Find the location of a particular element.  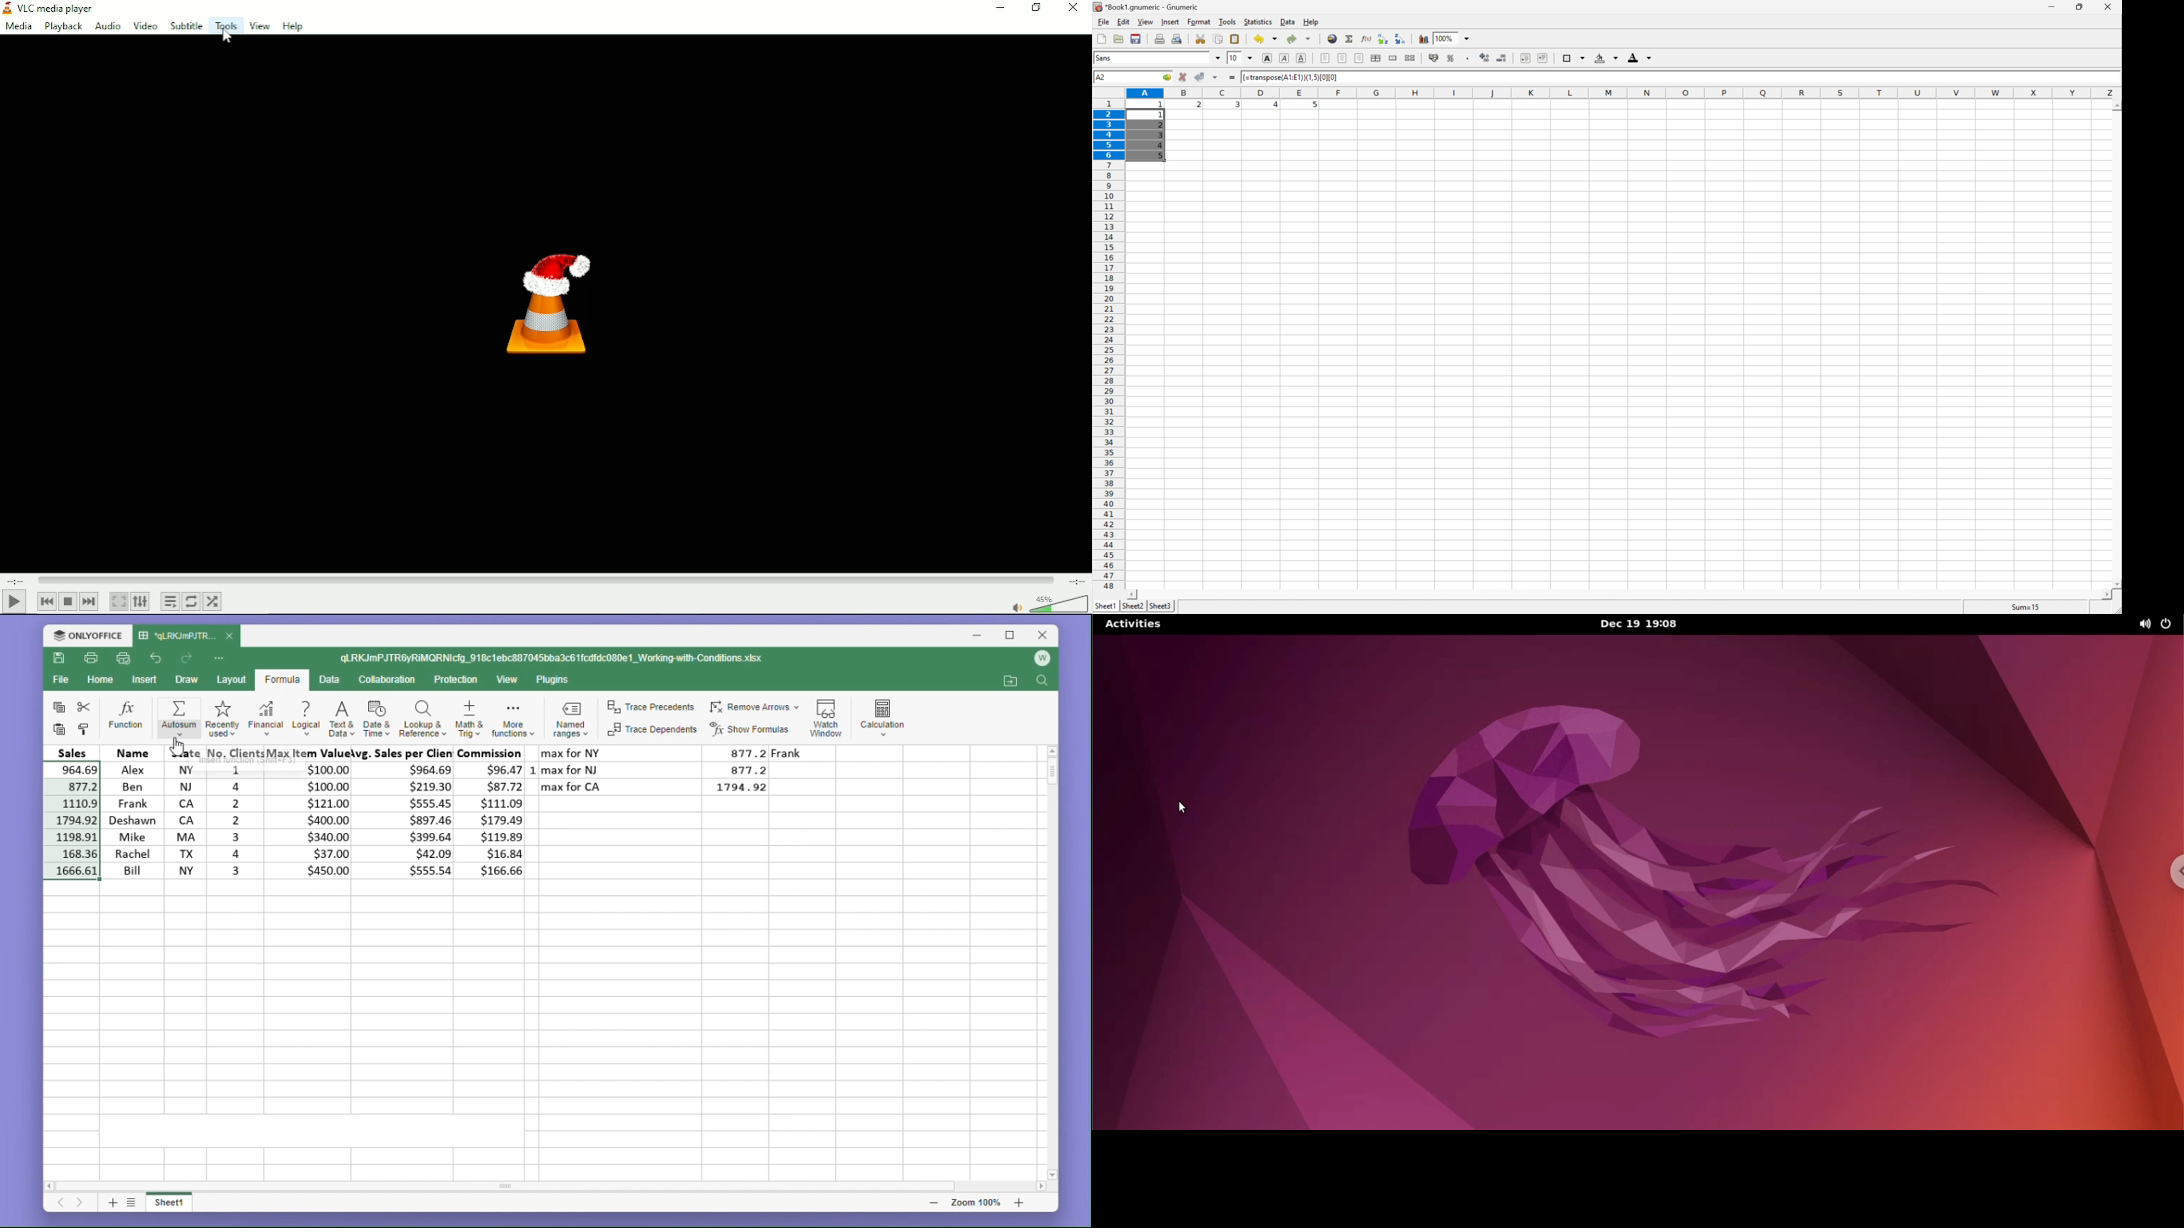

layout is located at coordinates (230, 681).